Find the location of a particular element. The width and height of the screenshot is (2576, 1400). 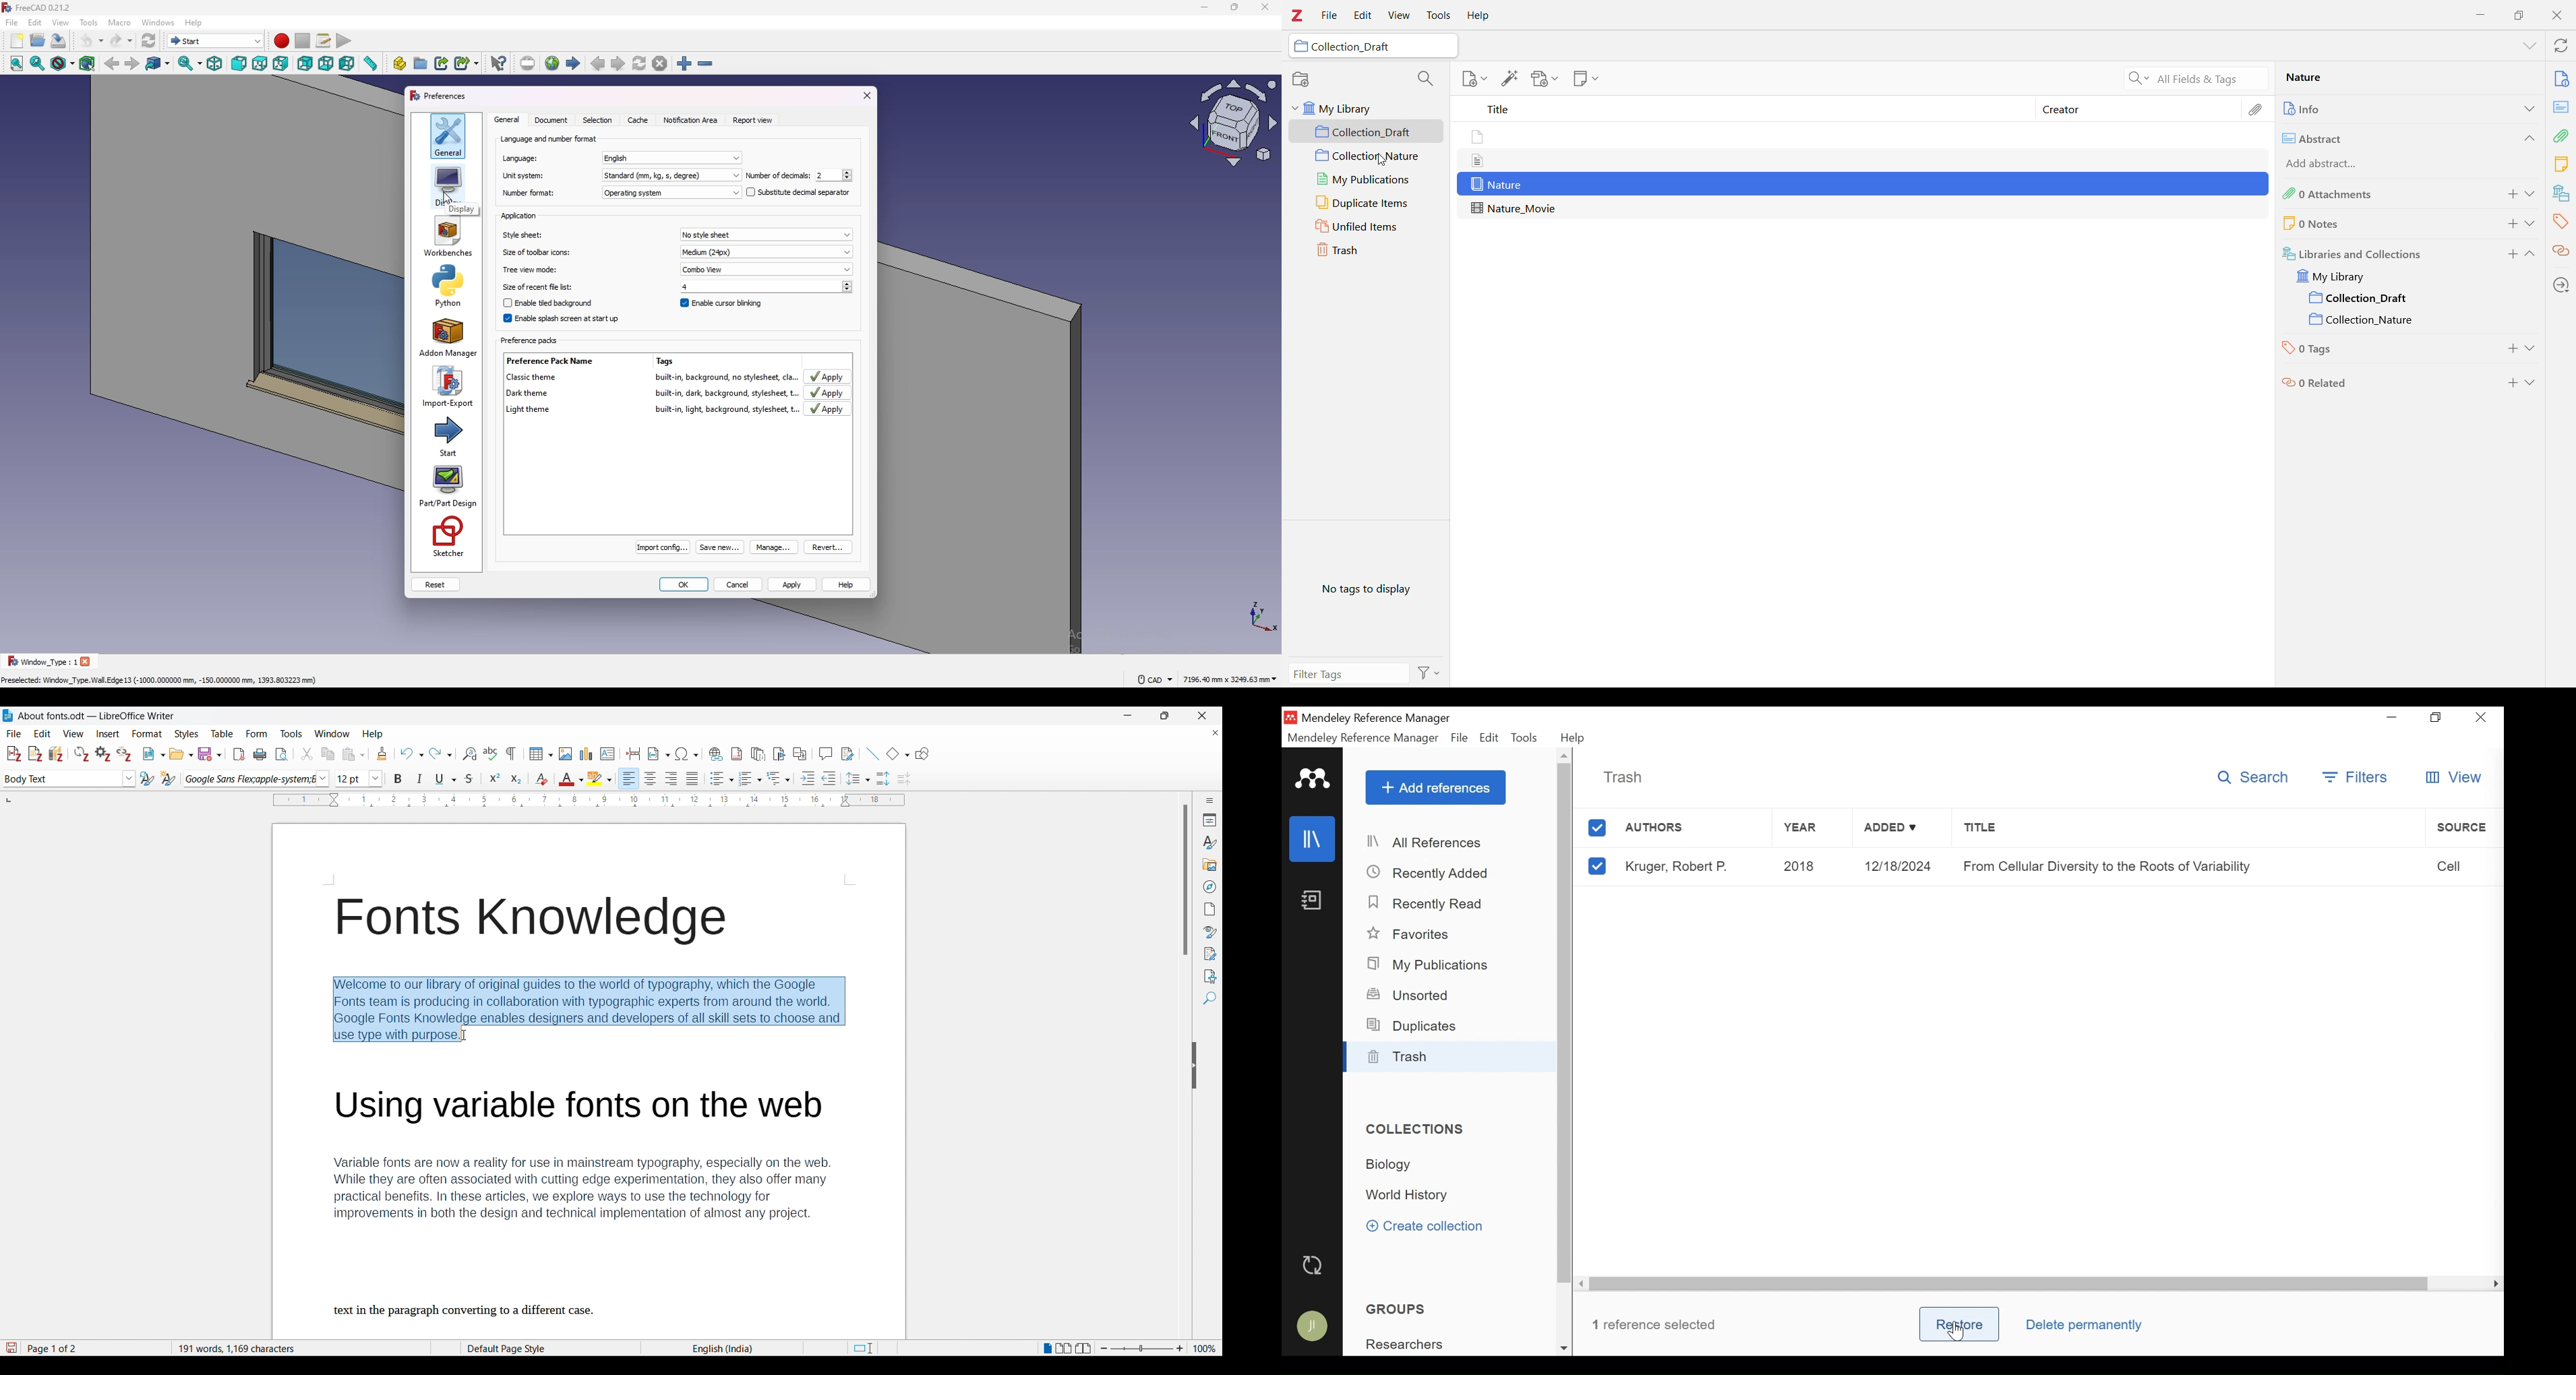

Help is located at coordinates (1571, 737).